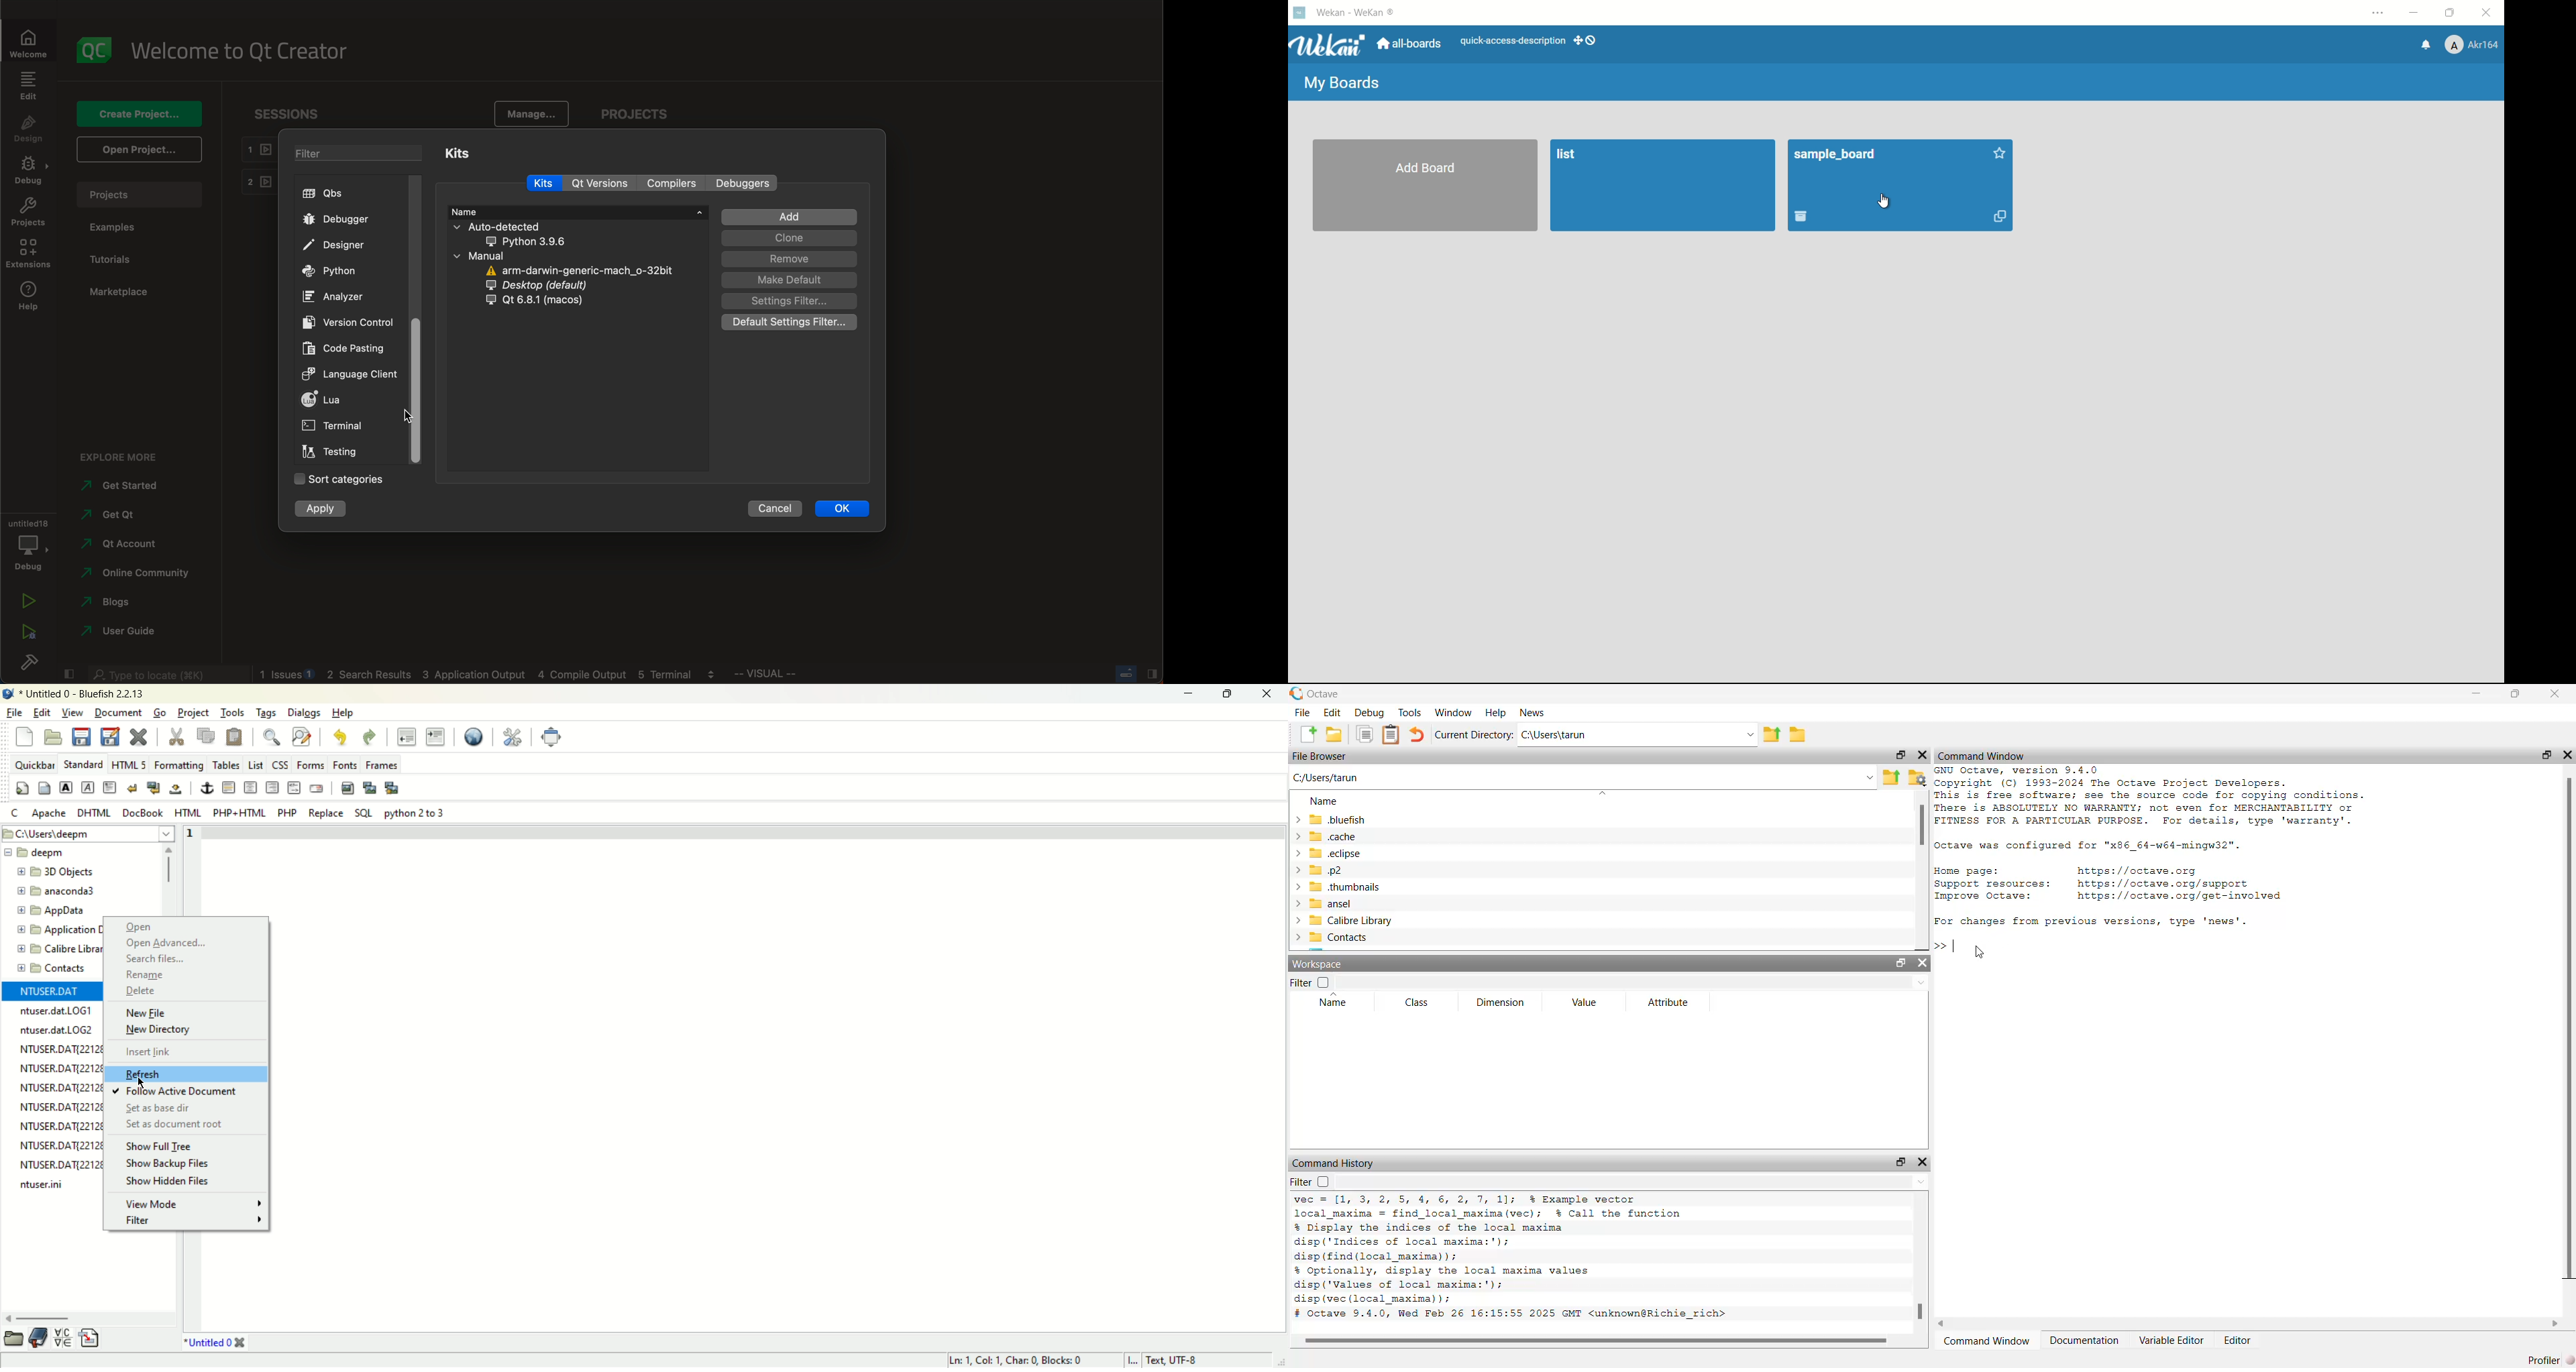  I want to click on Value, so click(1584, 1002).